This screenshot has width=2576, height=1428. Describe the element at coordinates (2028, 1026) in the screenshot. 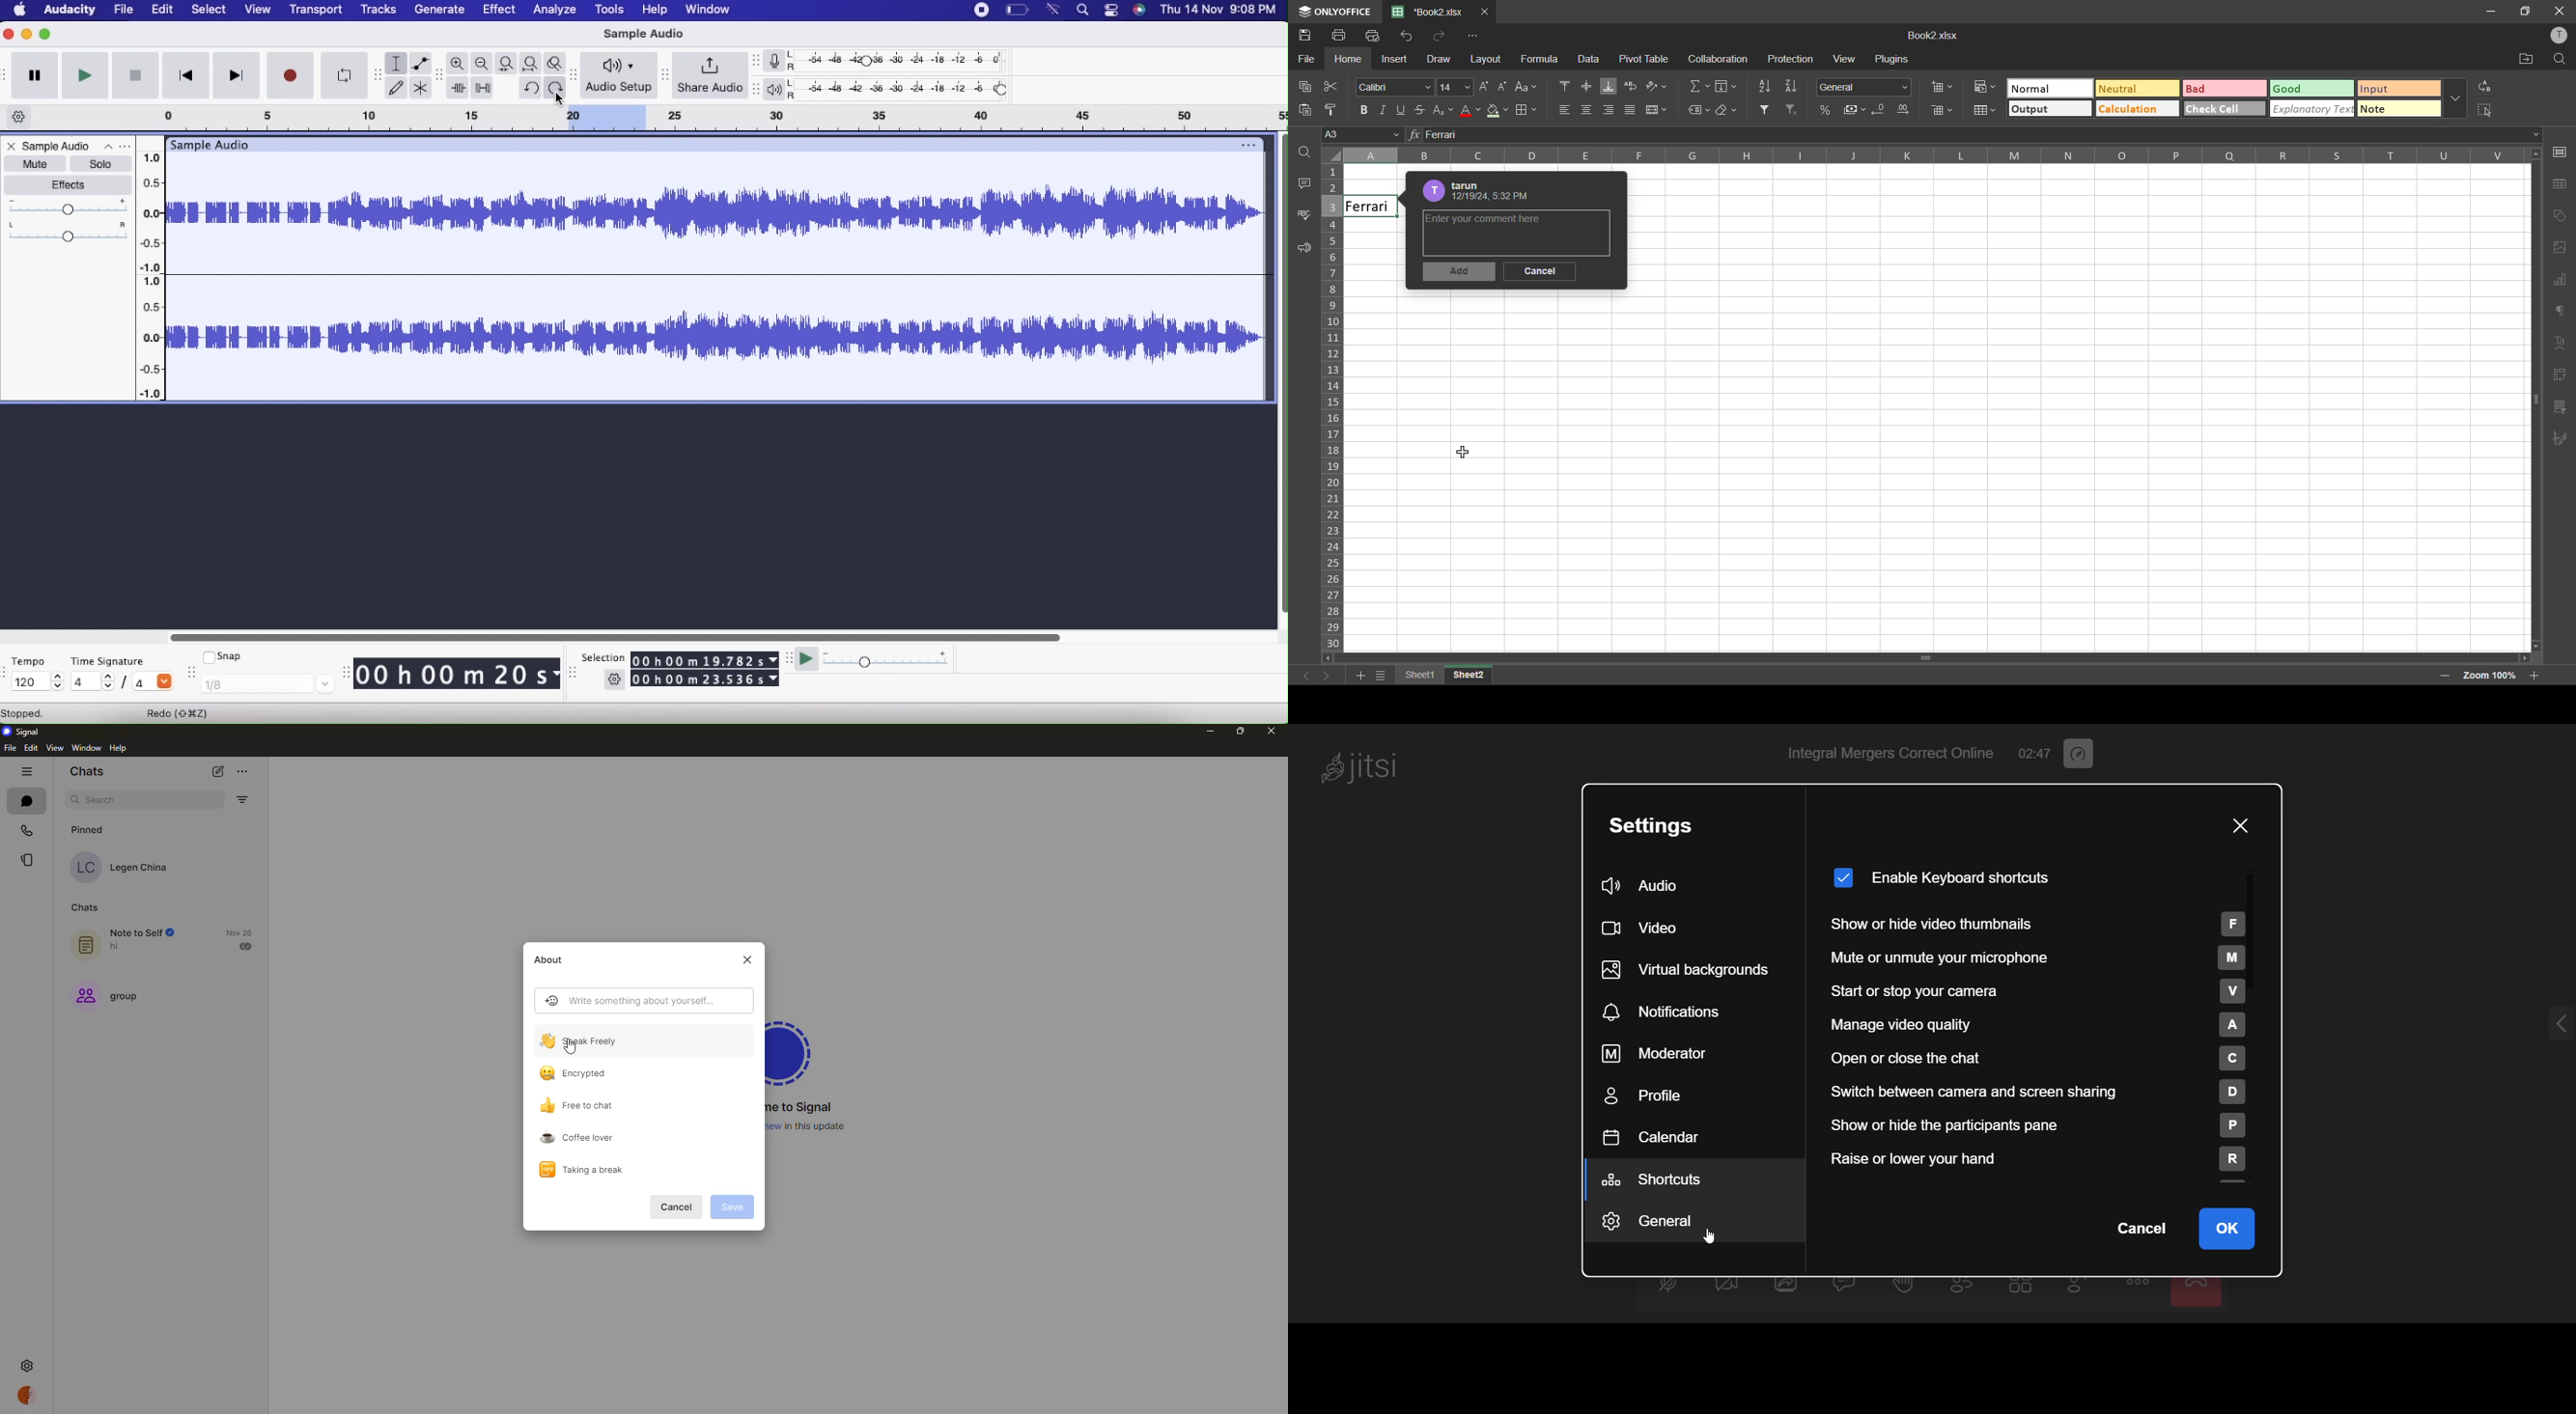

I see `manage video quality` at that location.